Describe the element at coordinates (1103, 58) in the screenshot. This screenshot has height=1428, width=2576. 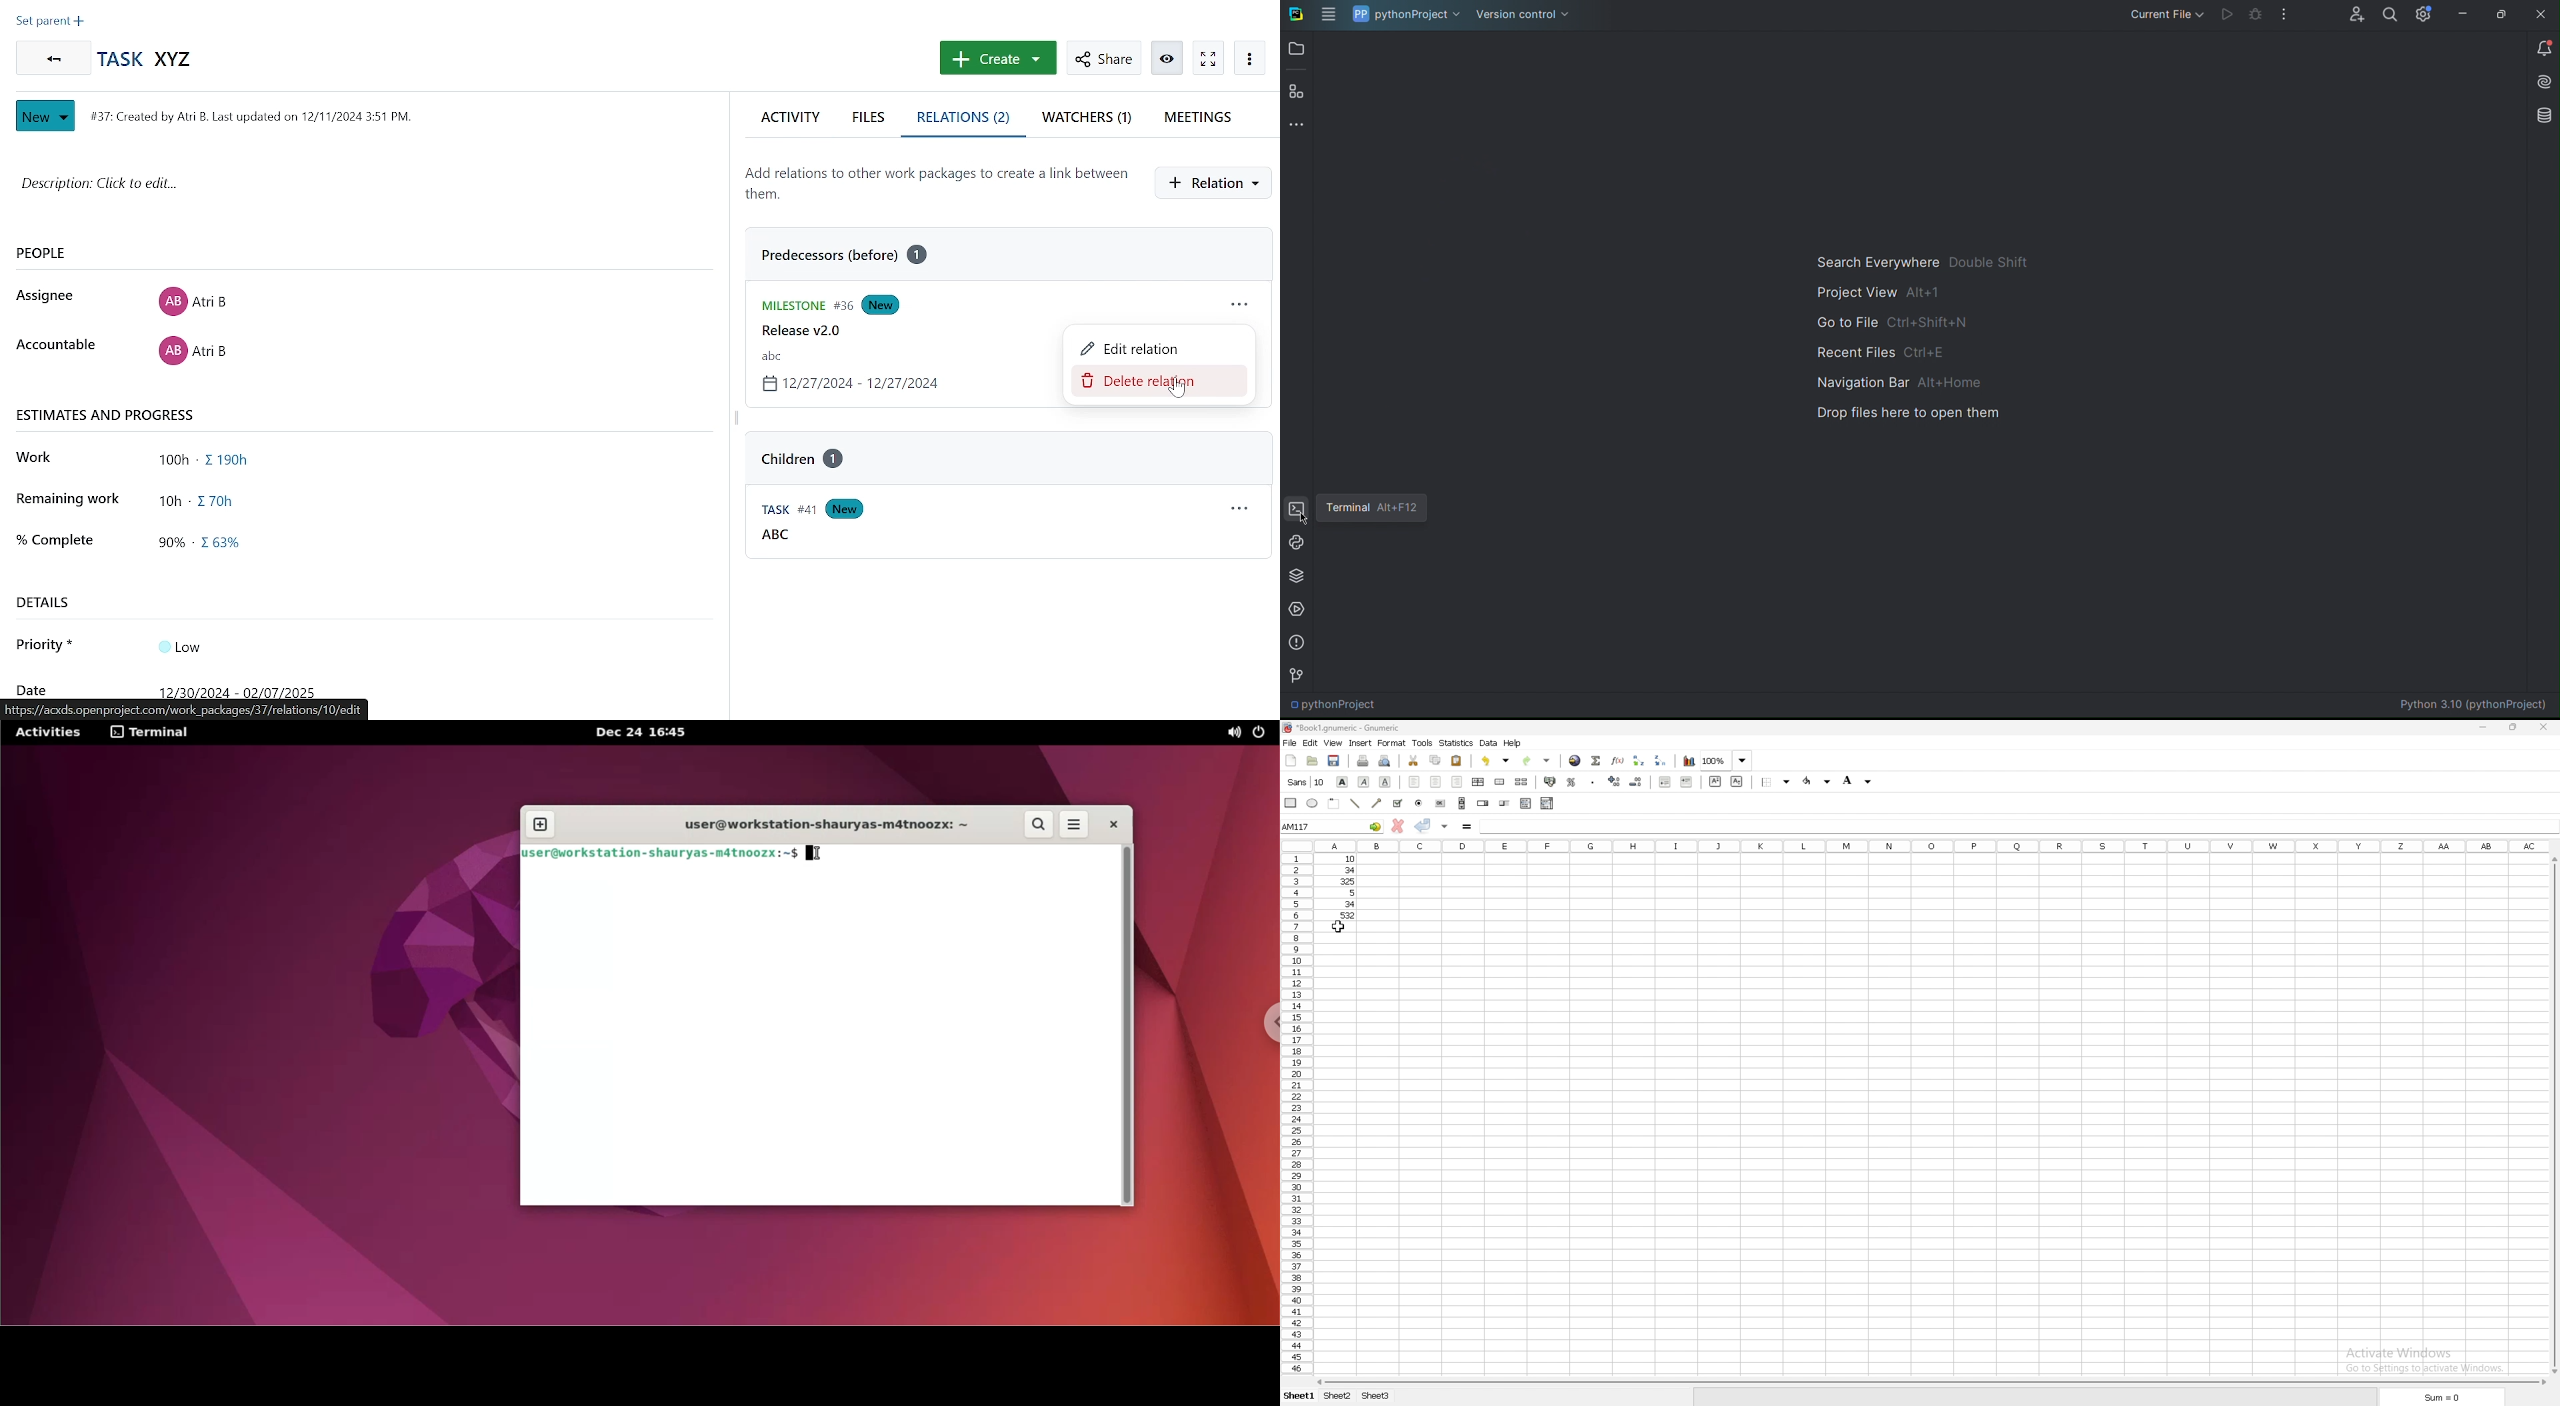
I see `share` at that location.